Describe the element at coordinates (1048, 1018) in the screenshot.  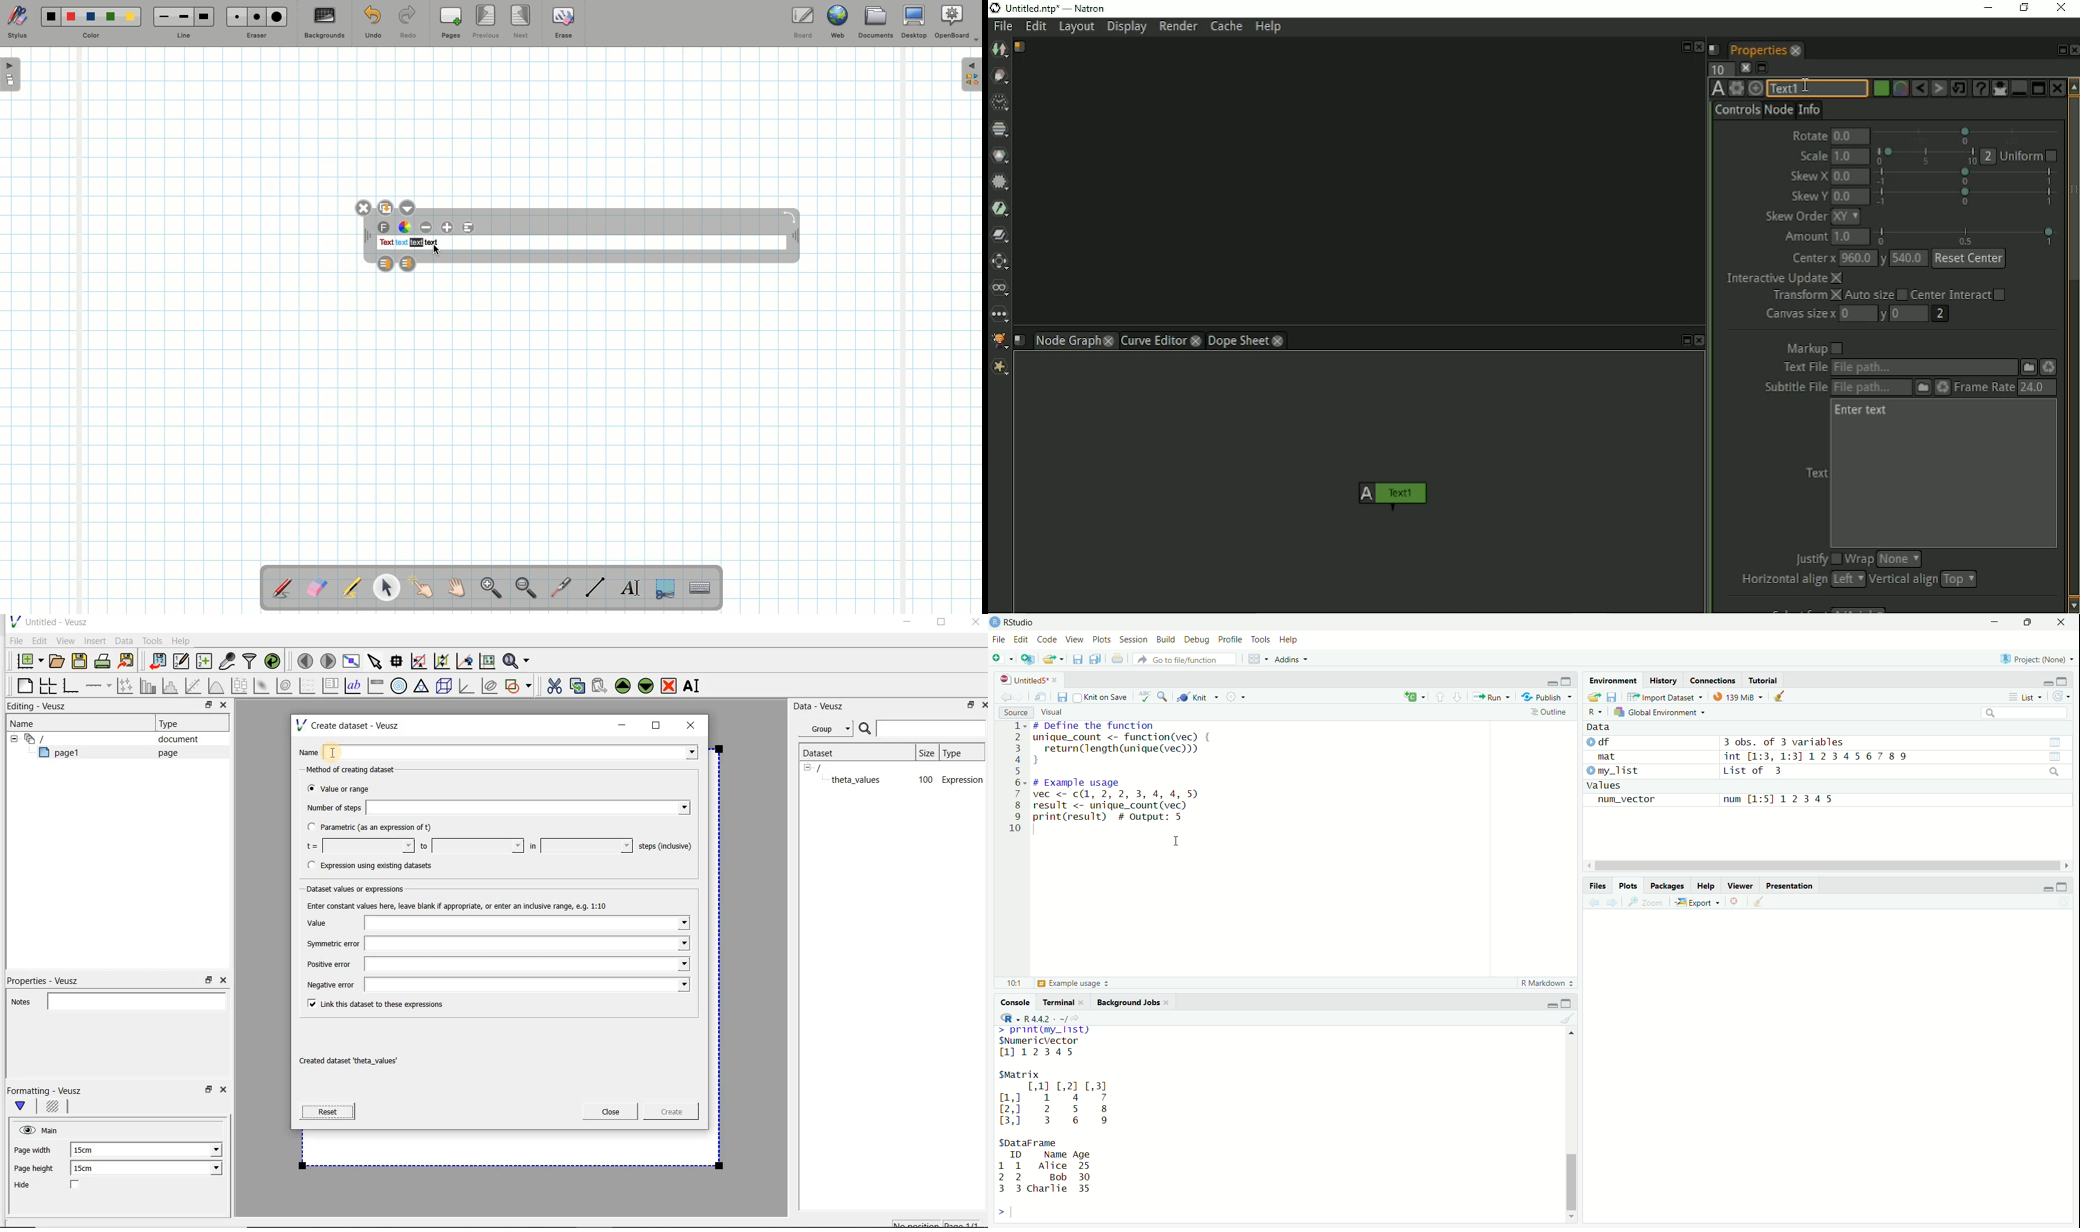
I see `R 4.4.2 . ~/` at that location.